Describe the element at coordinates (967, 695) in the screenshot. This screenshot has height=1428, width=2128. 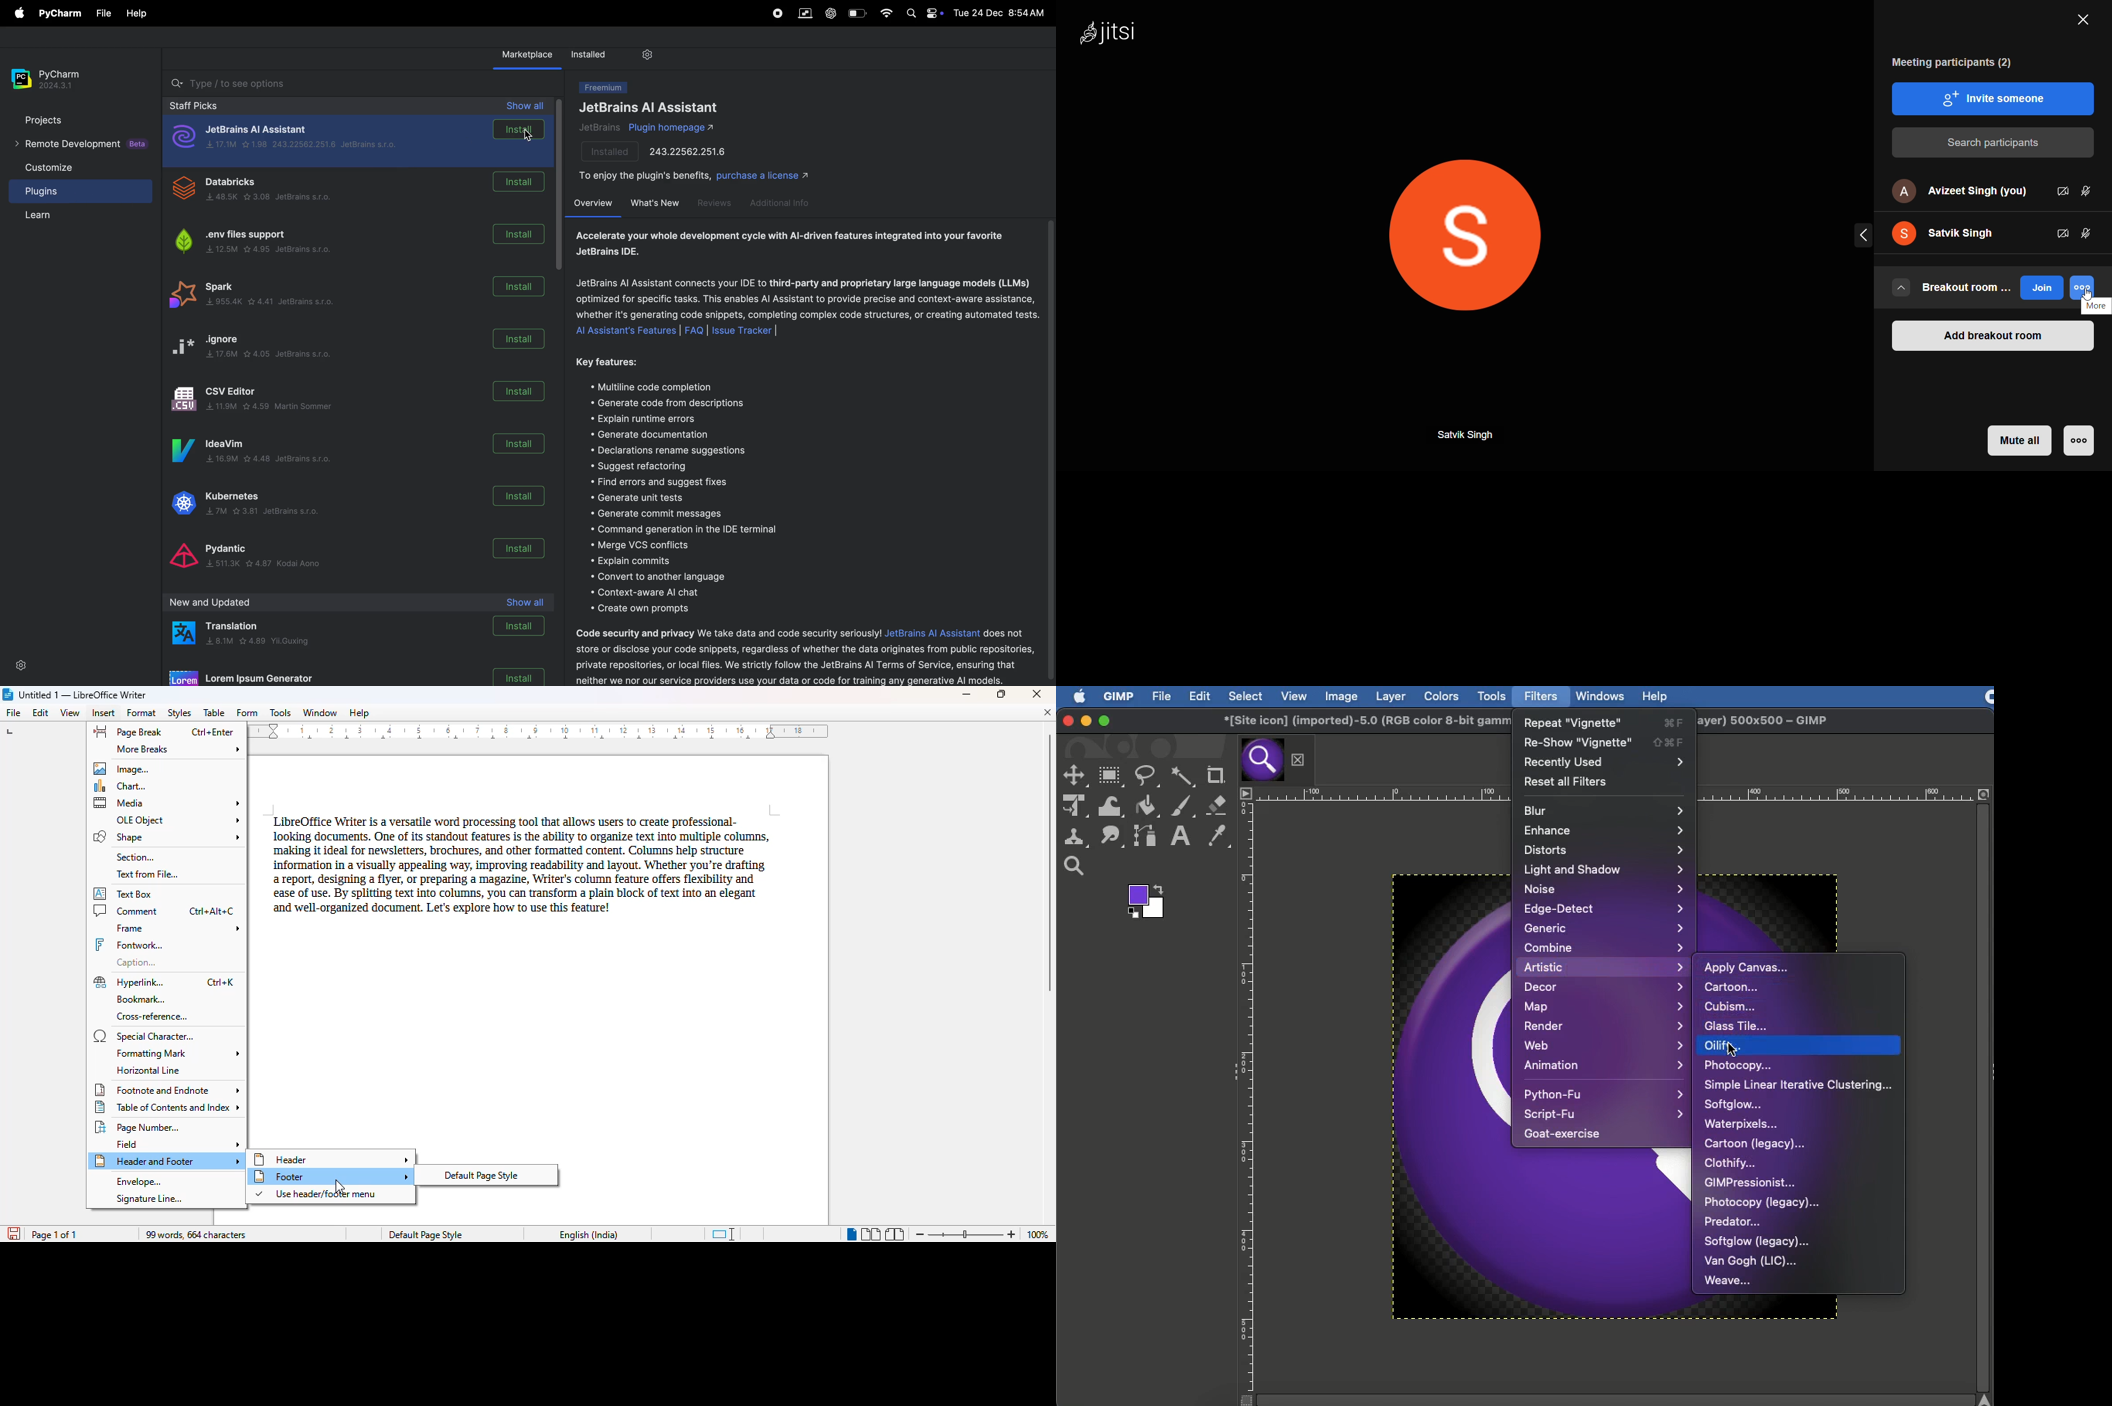
I see `minimize` at that location.